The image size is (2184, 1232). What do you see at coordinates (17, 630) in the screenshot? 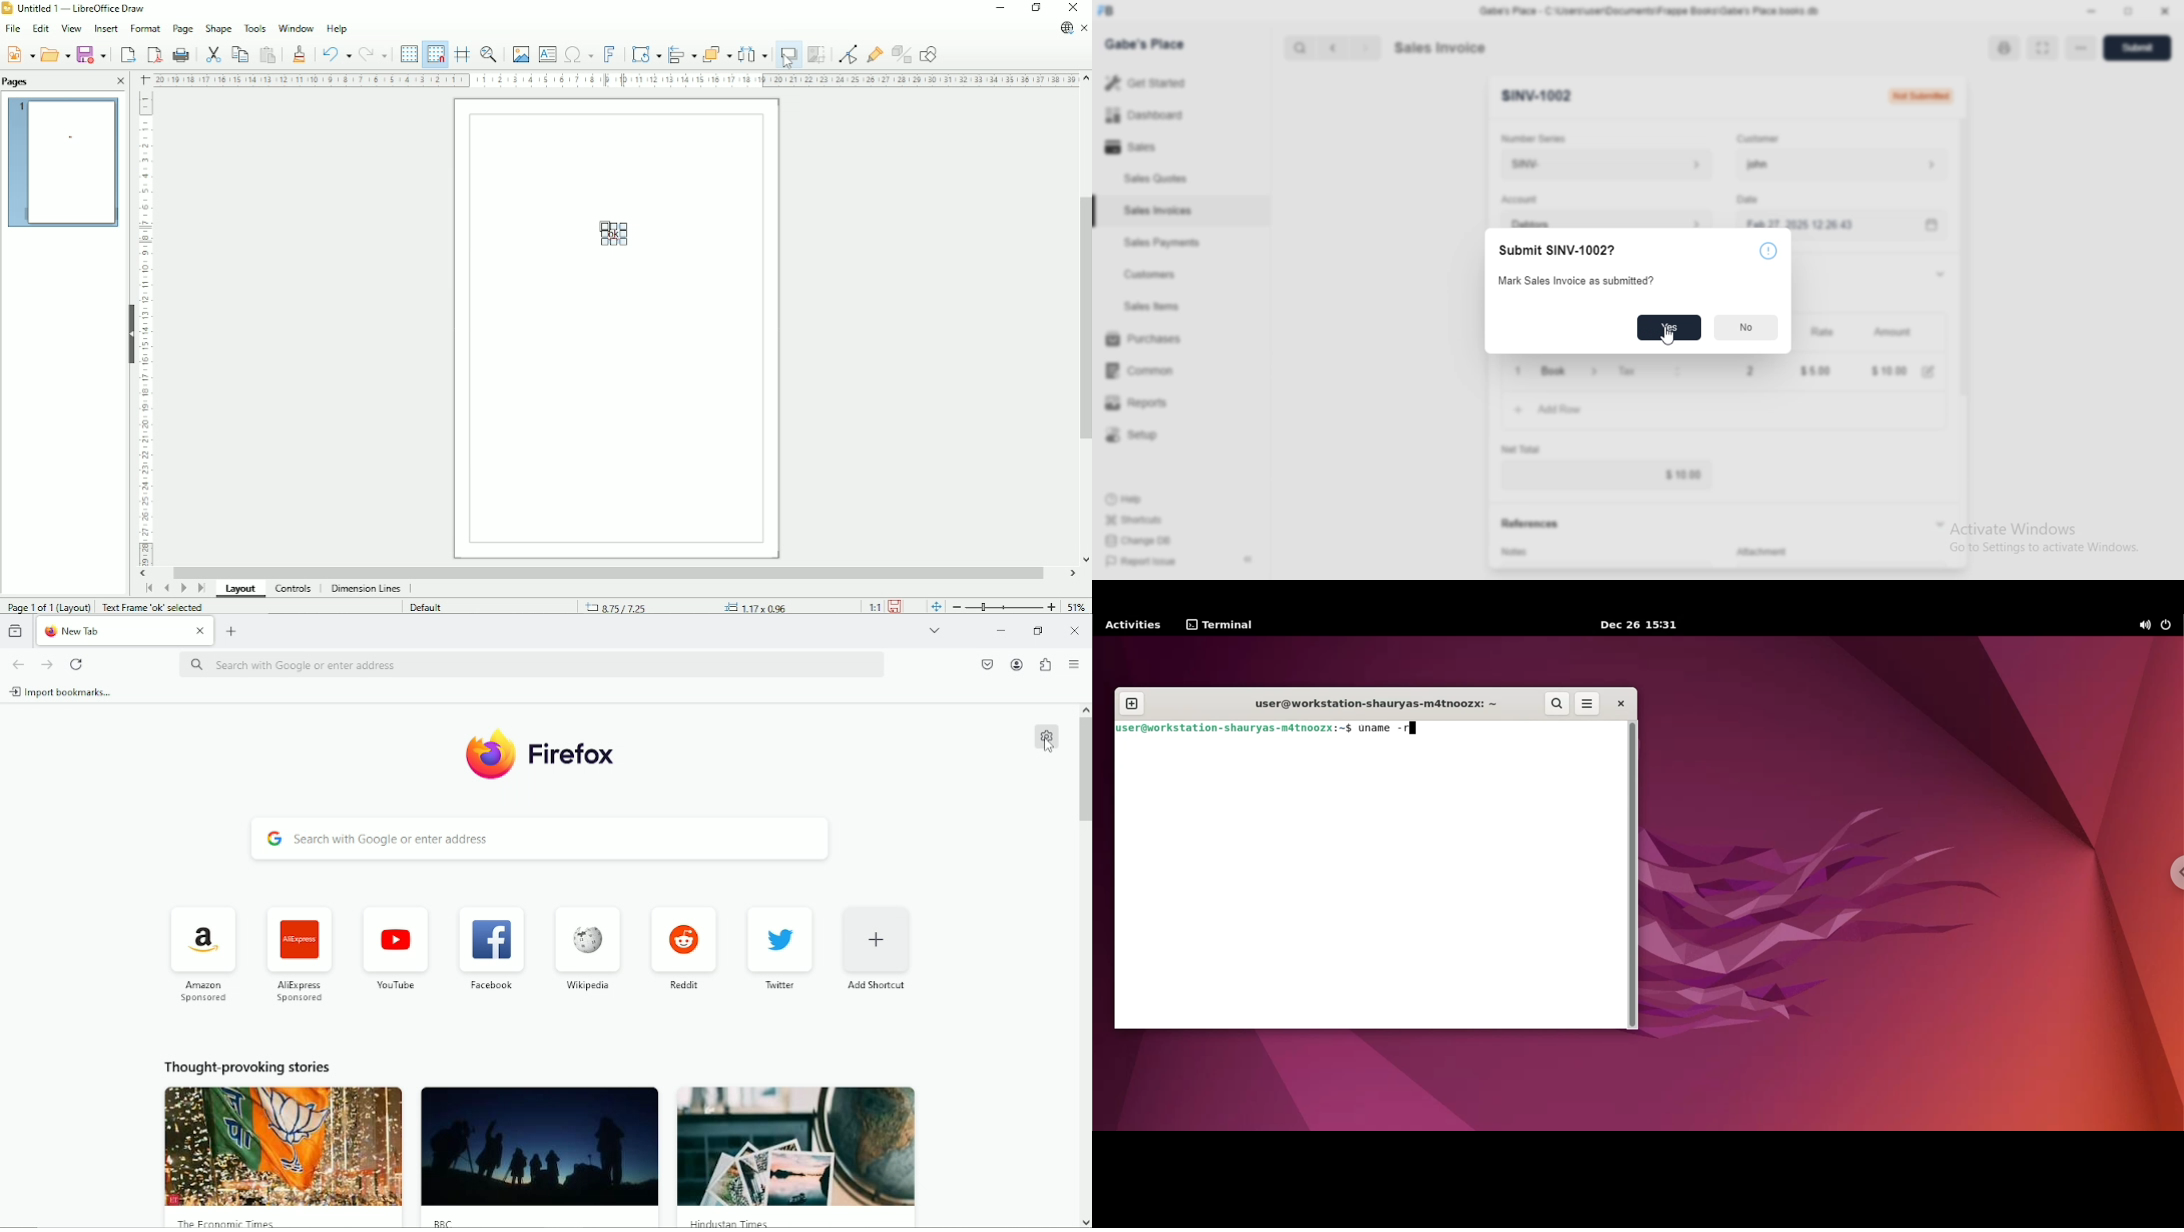
I see `View recent browsing across windows and devices` at bounding box center [17, 630].